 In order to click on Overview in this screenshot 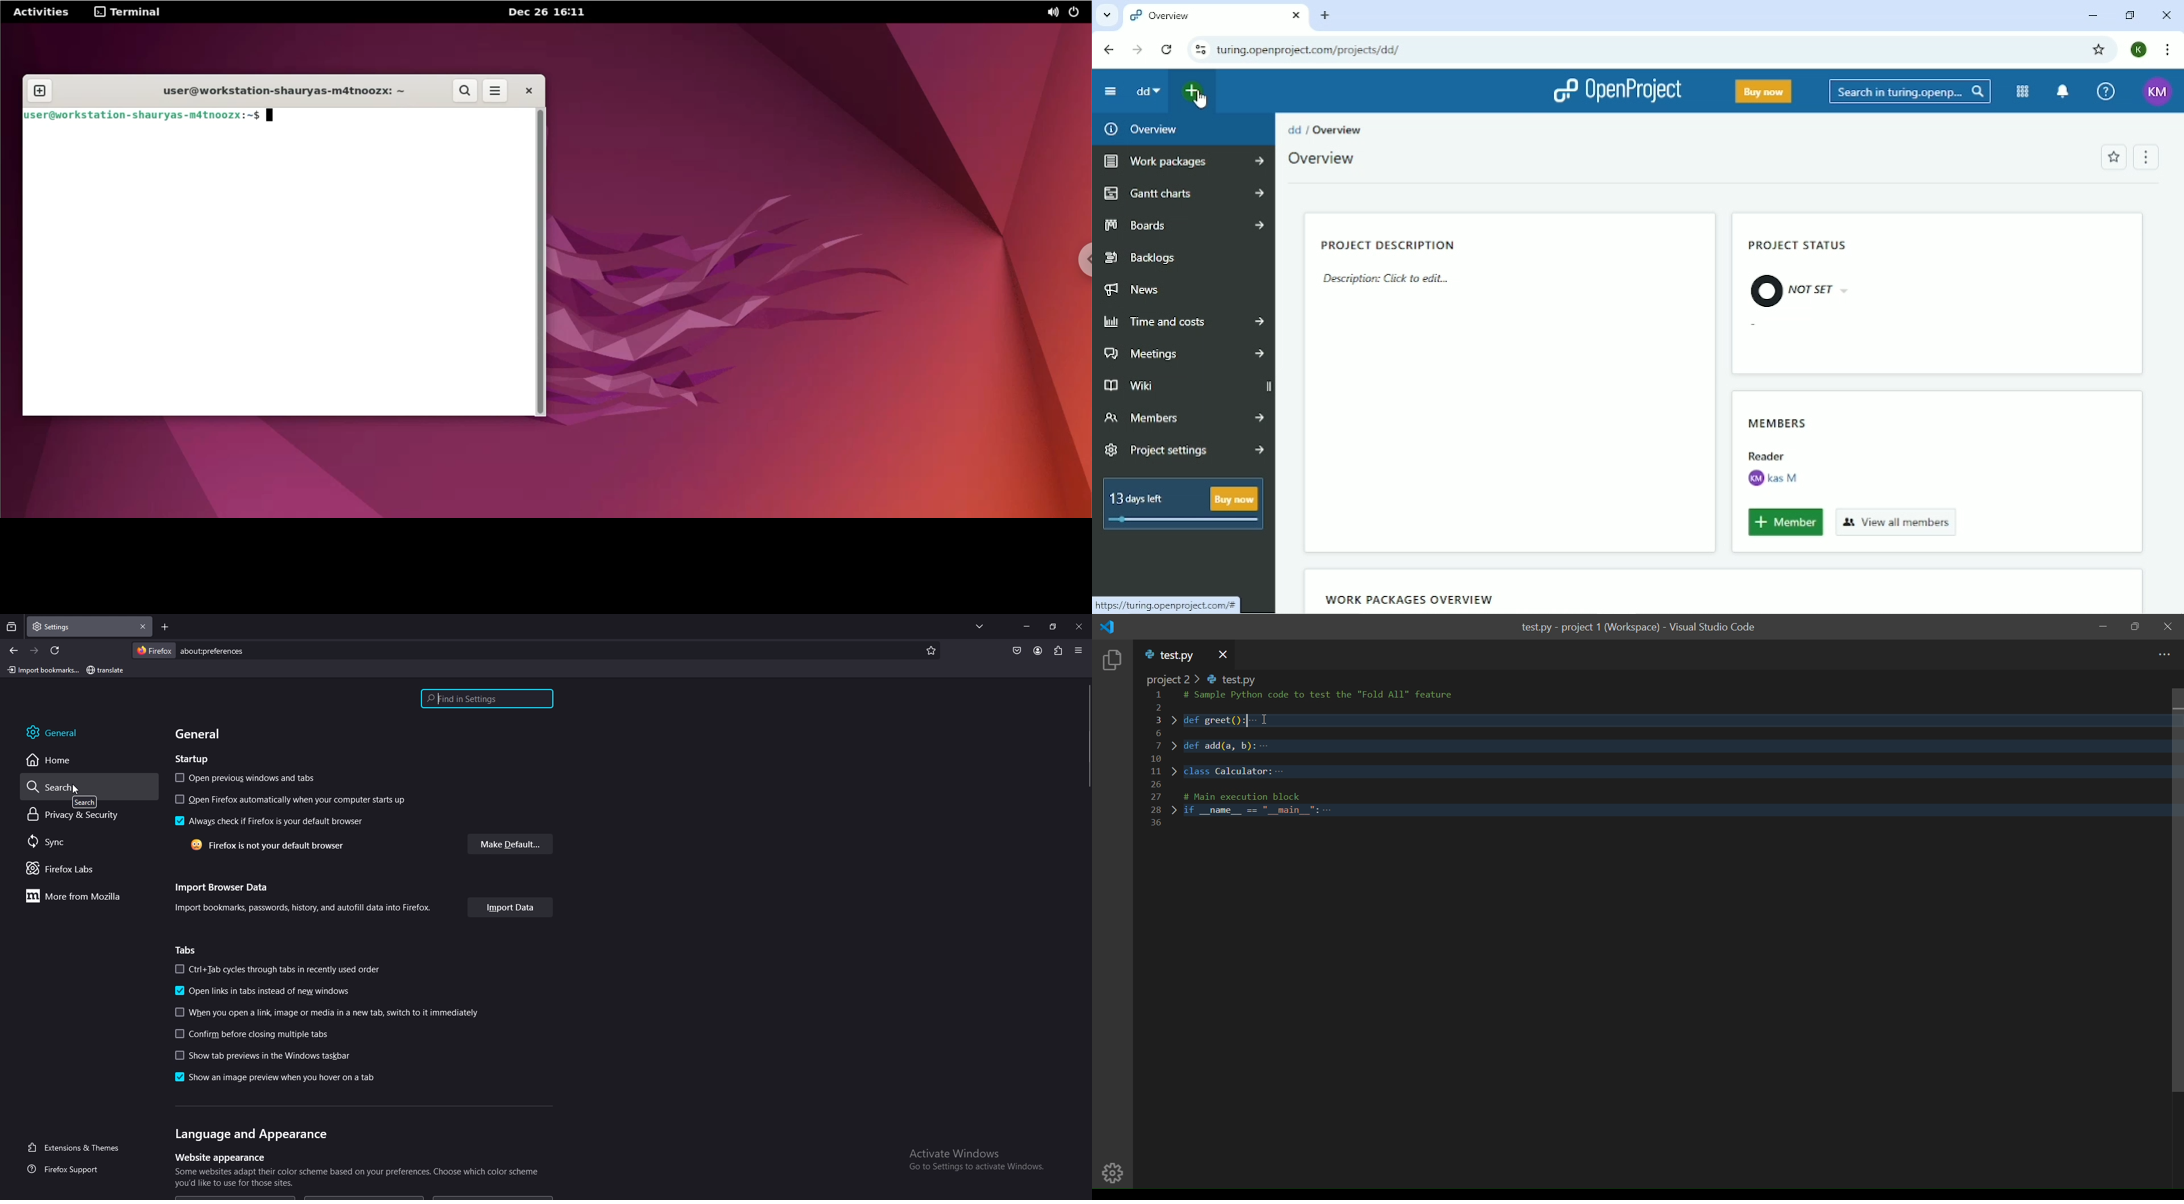, I will do `click(1339, 130)`.